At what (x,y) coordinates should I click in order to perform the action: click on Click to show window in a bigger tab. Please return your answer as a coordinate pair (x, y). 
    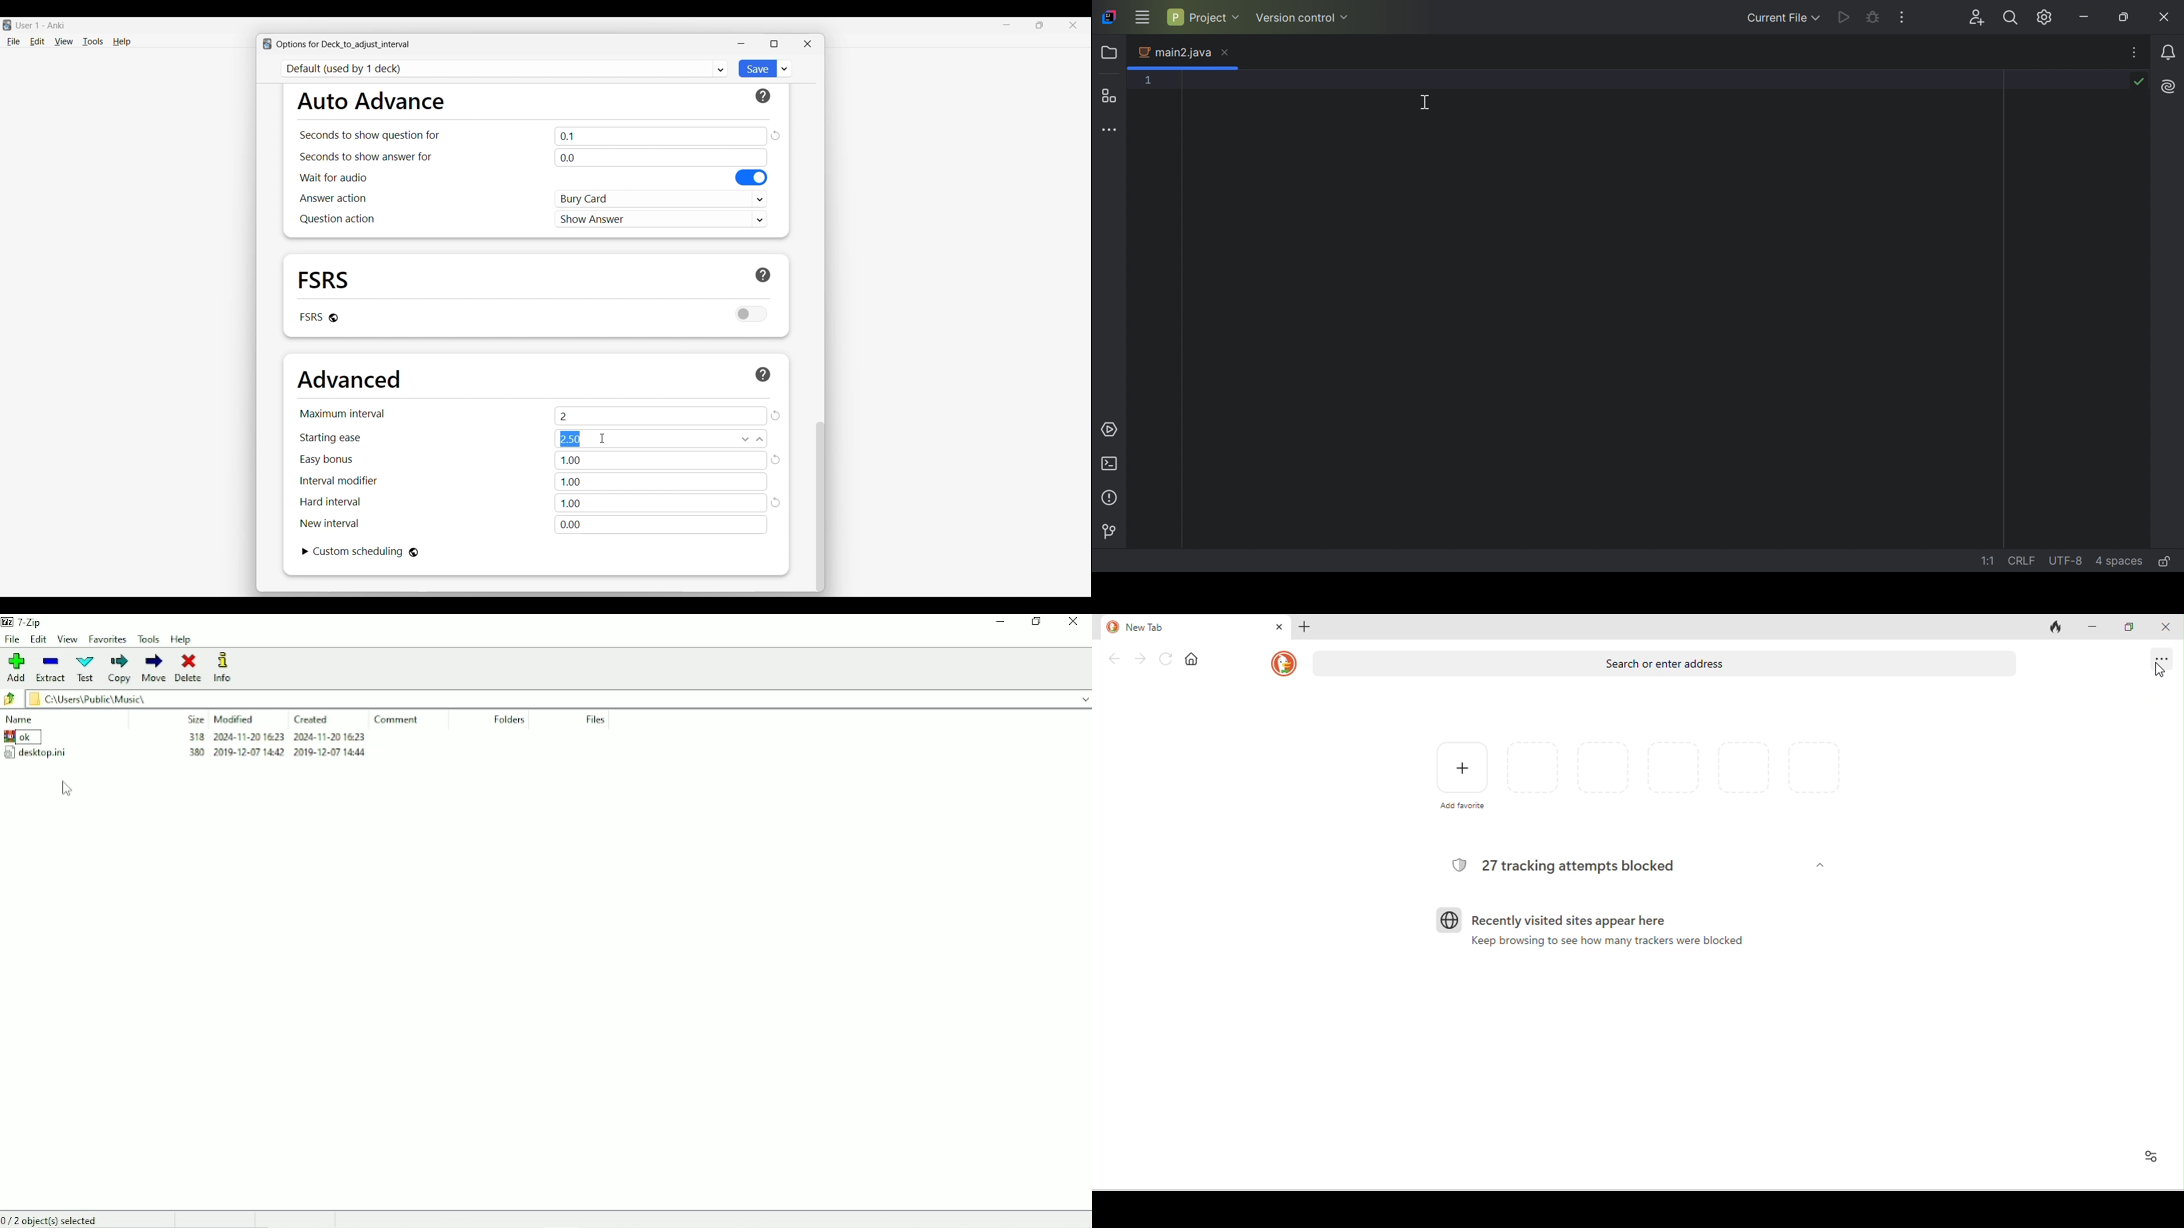
    Looking at the image, I should click on (774, 44).